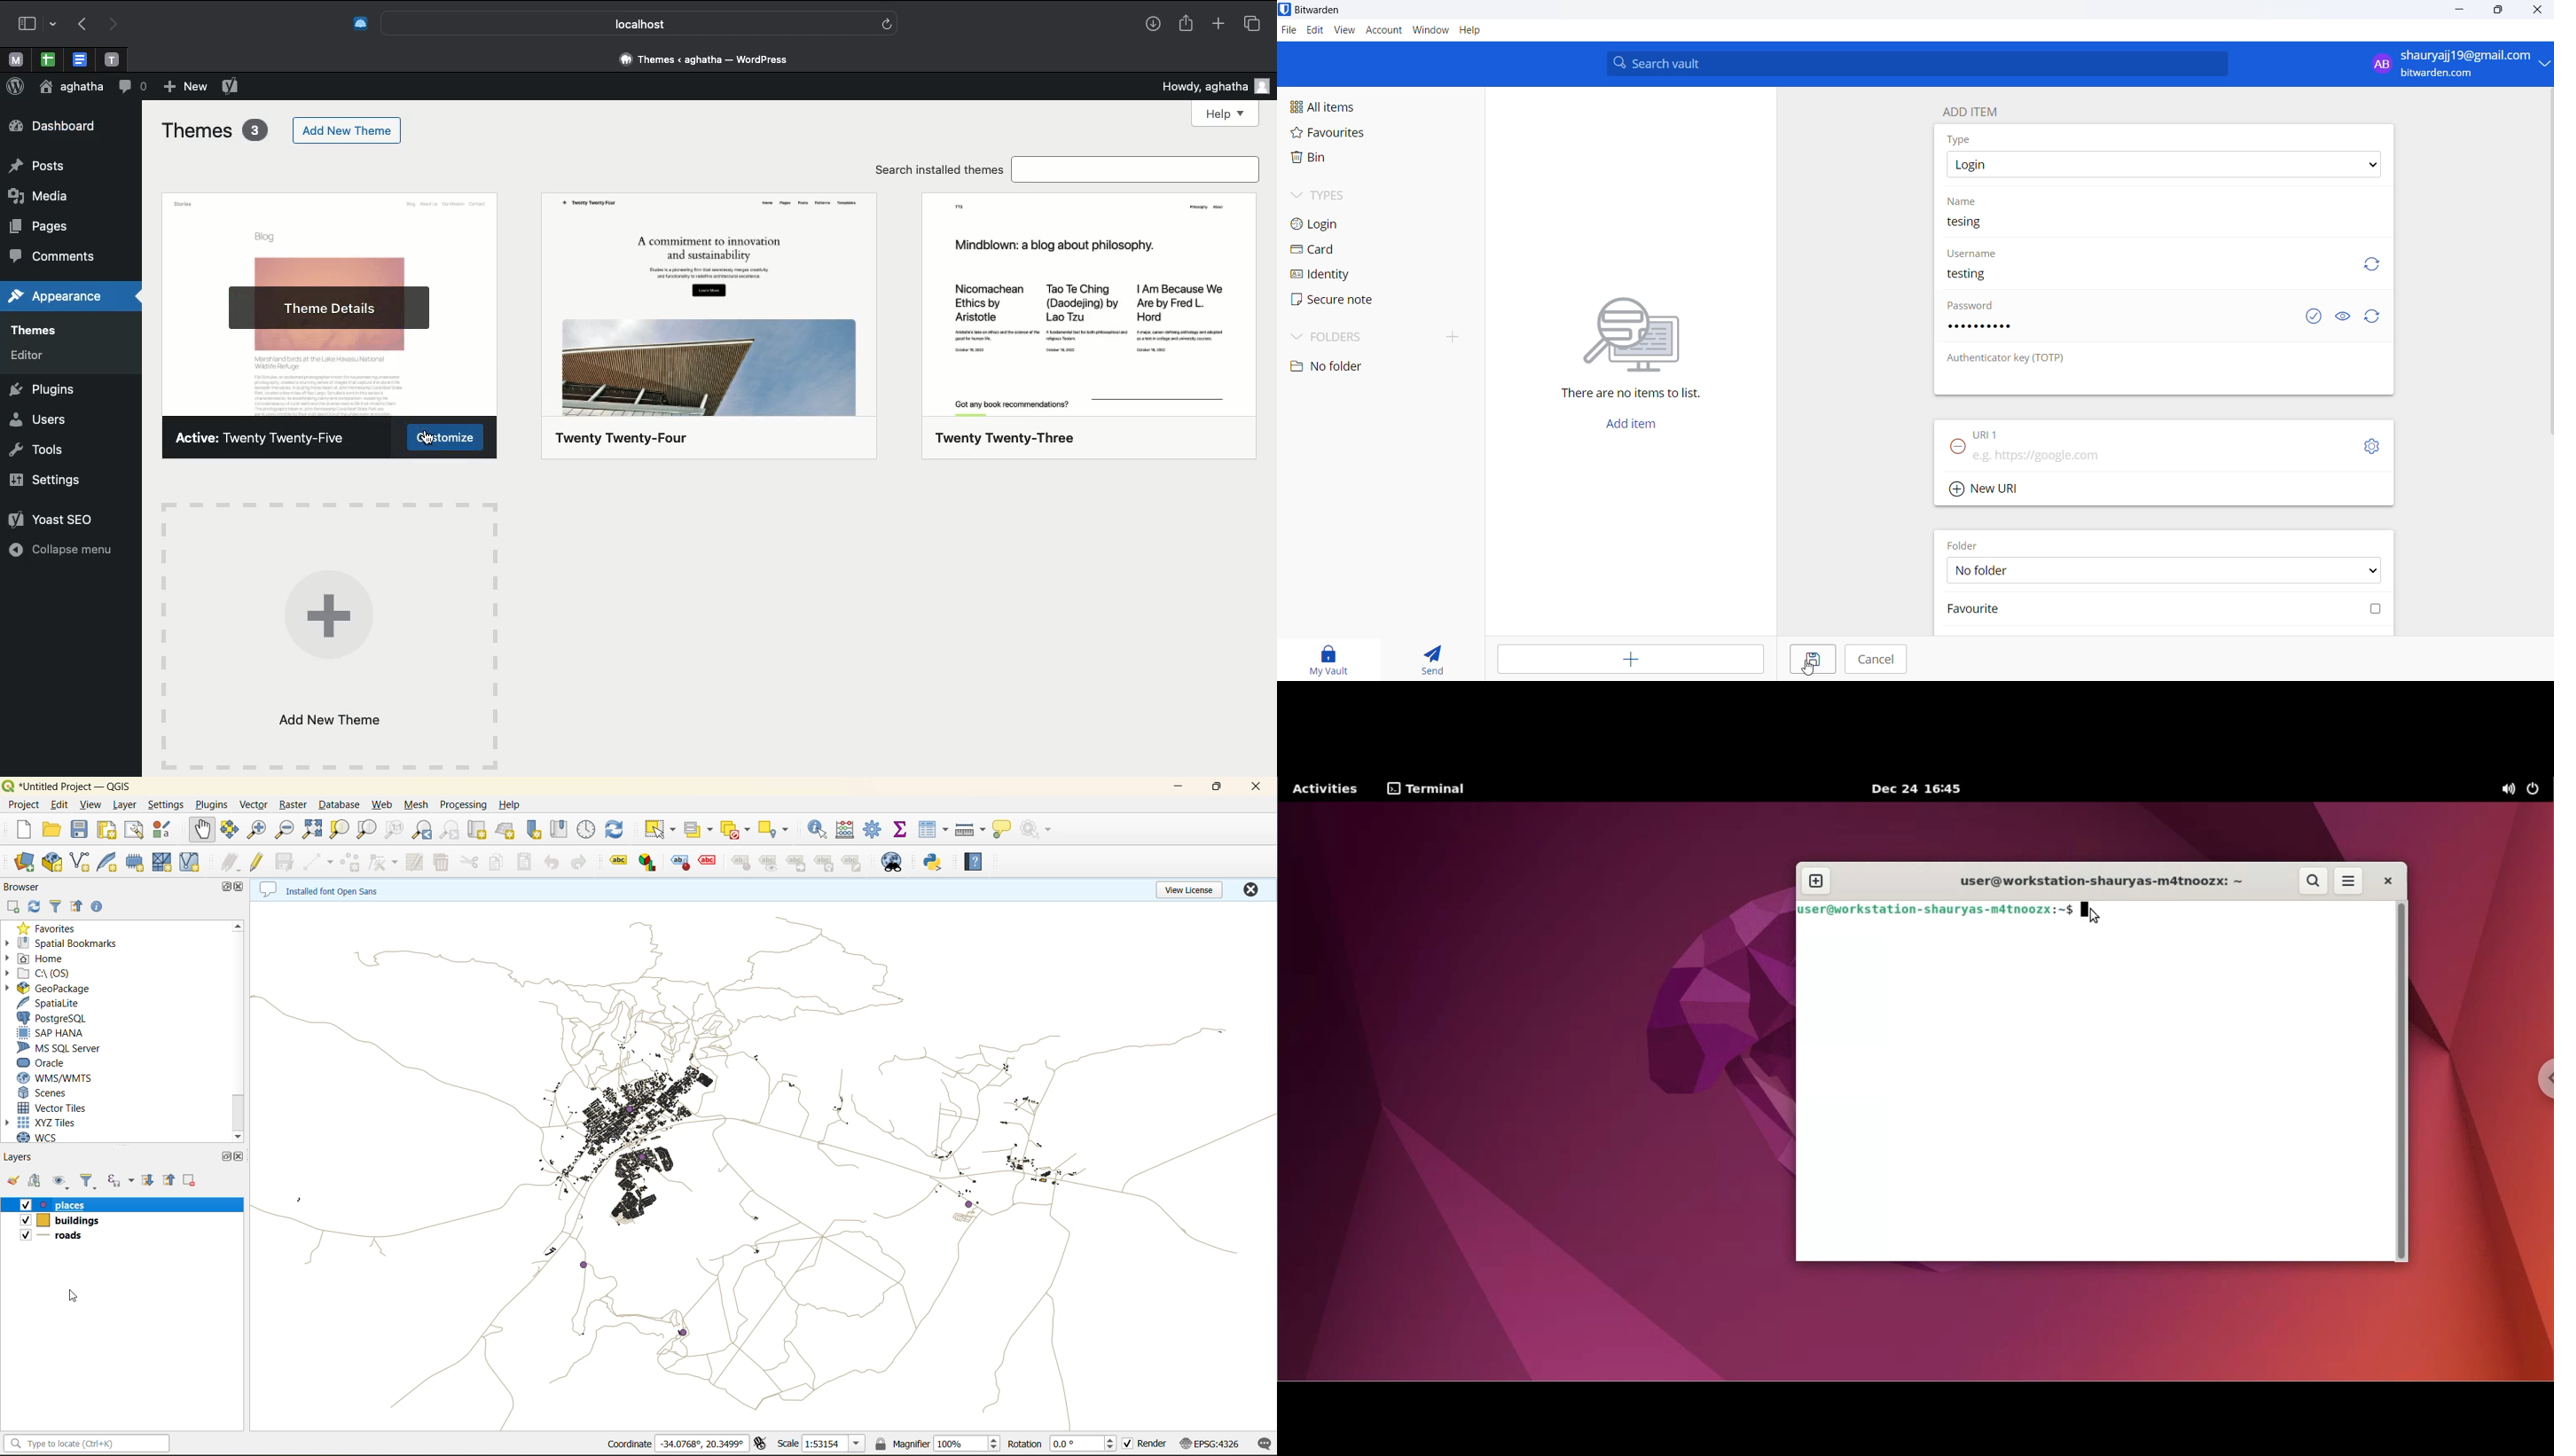 Image resolution: width=2576 pixels, height=1456 pixels. What do you see at coordinates (326, 635) in the screenshot?
I see `Add new theme` at bounding box center [326, 635].